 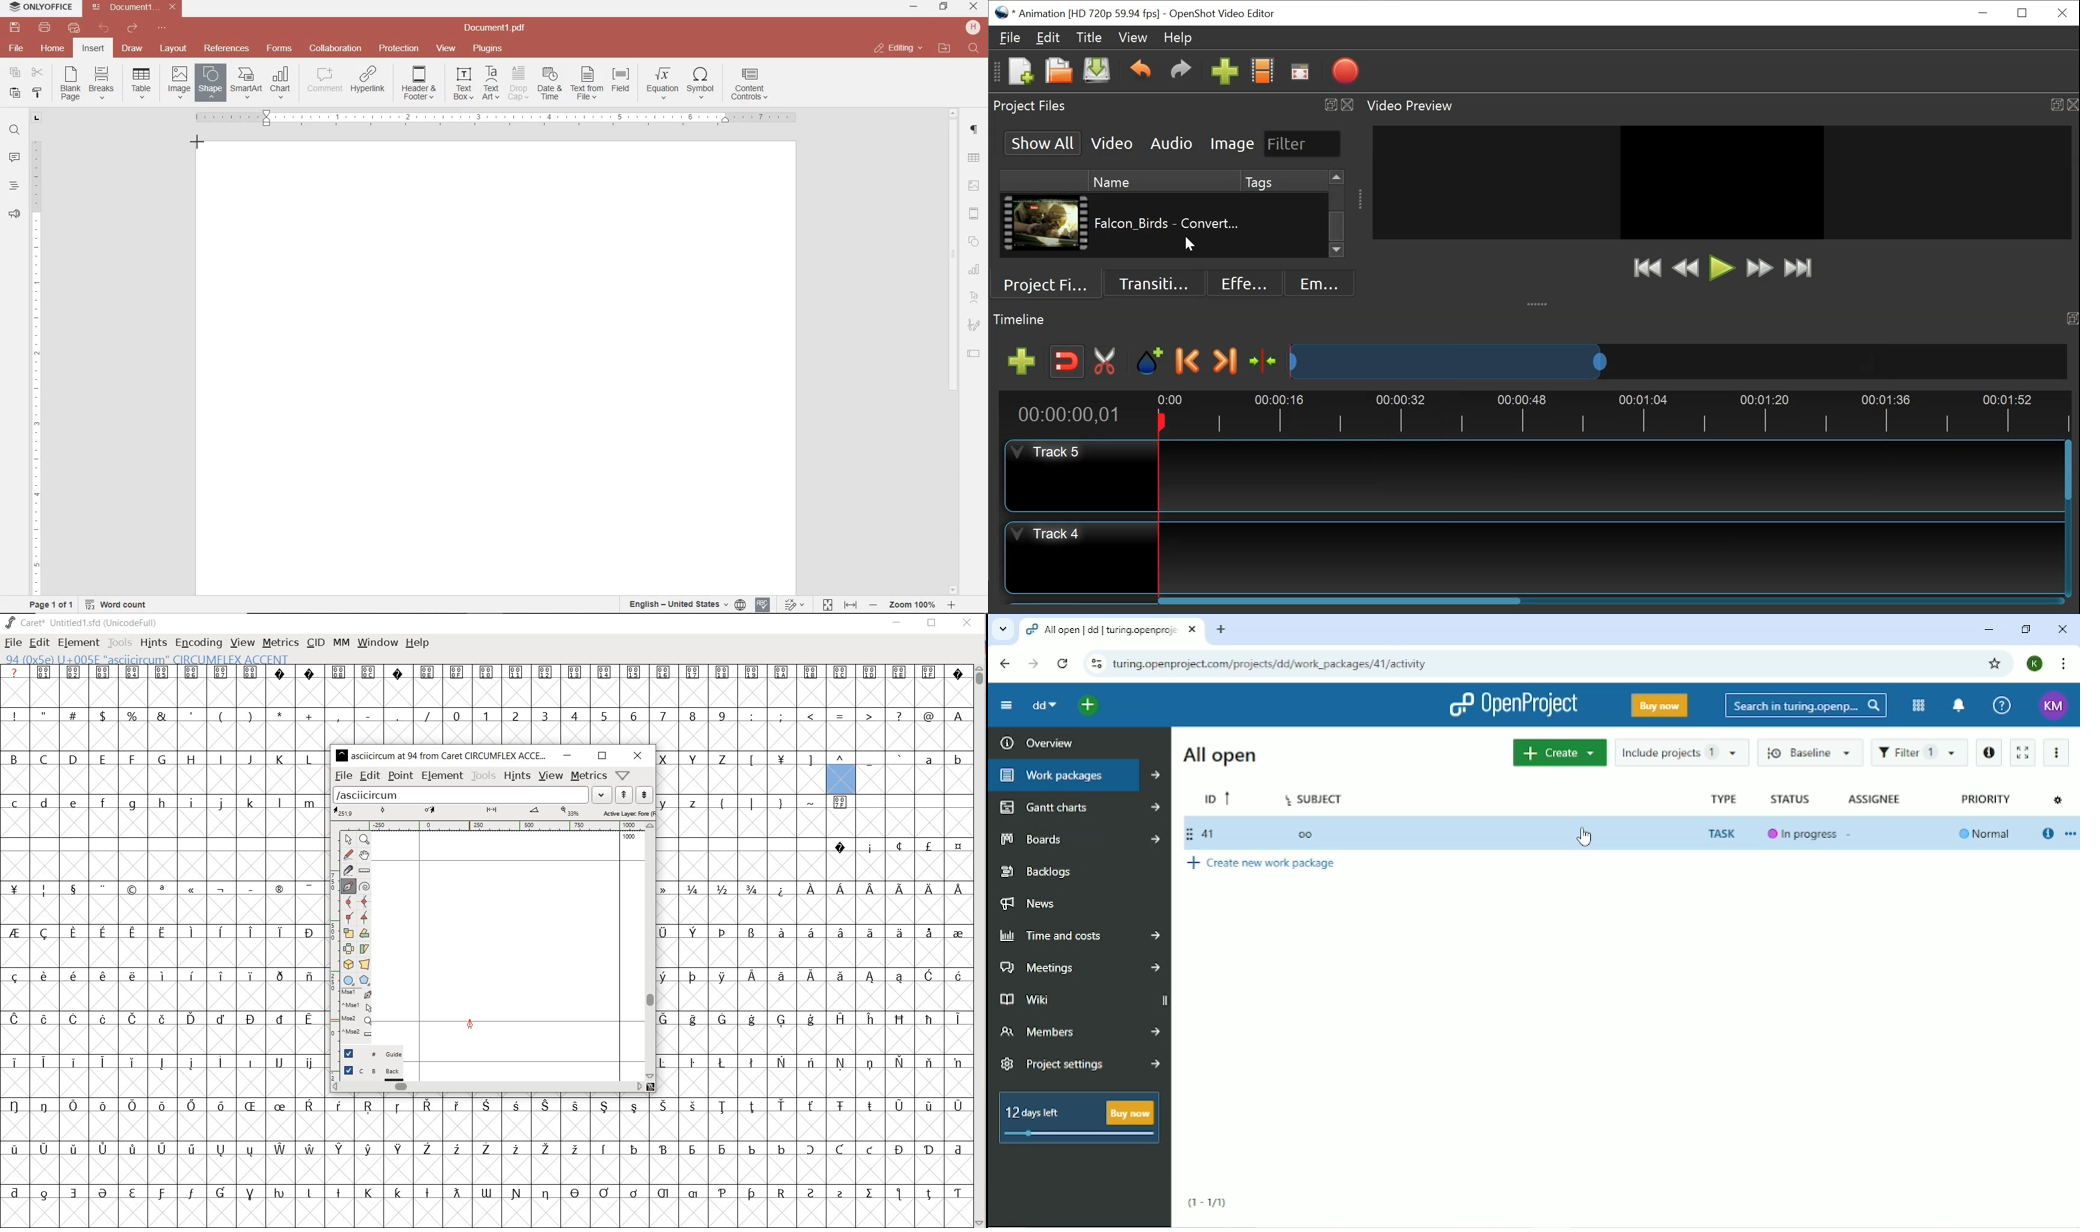 I want to click on Transition, so click(x=1155, y=283).